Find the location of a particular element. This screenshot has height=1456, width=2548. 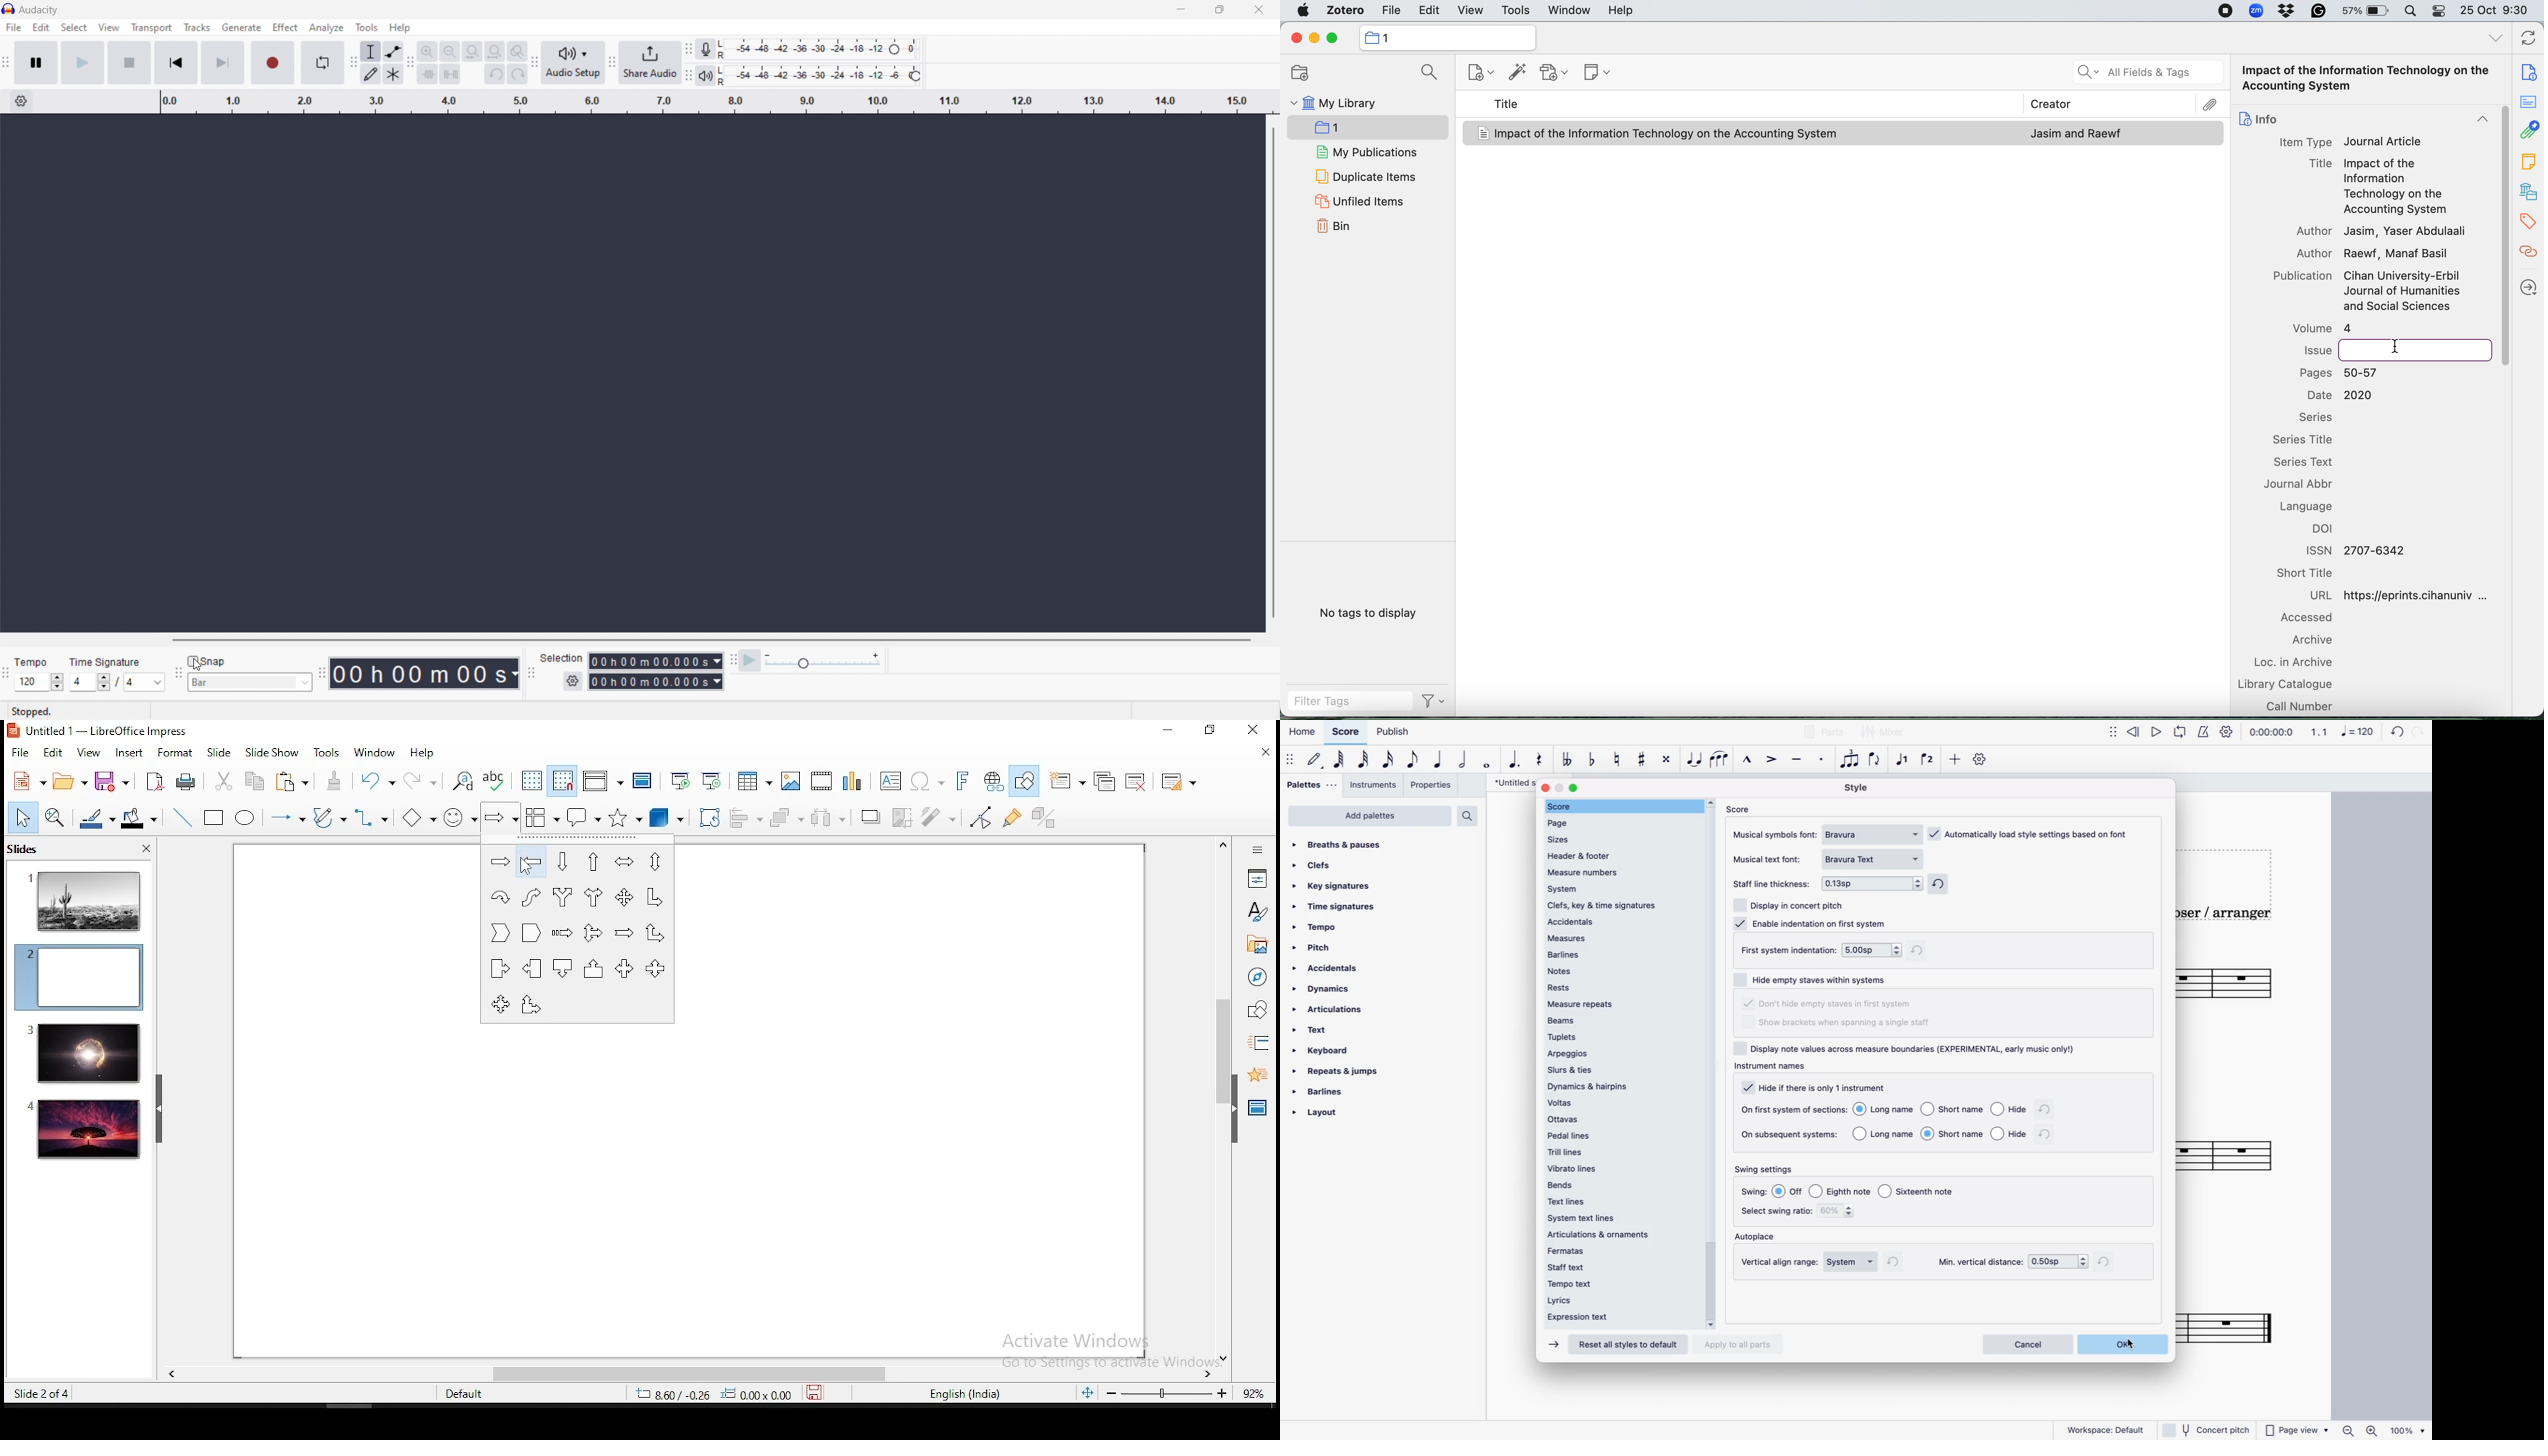

zoom level is located at coordinates (1254, 1392).